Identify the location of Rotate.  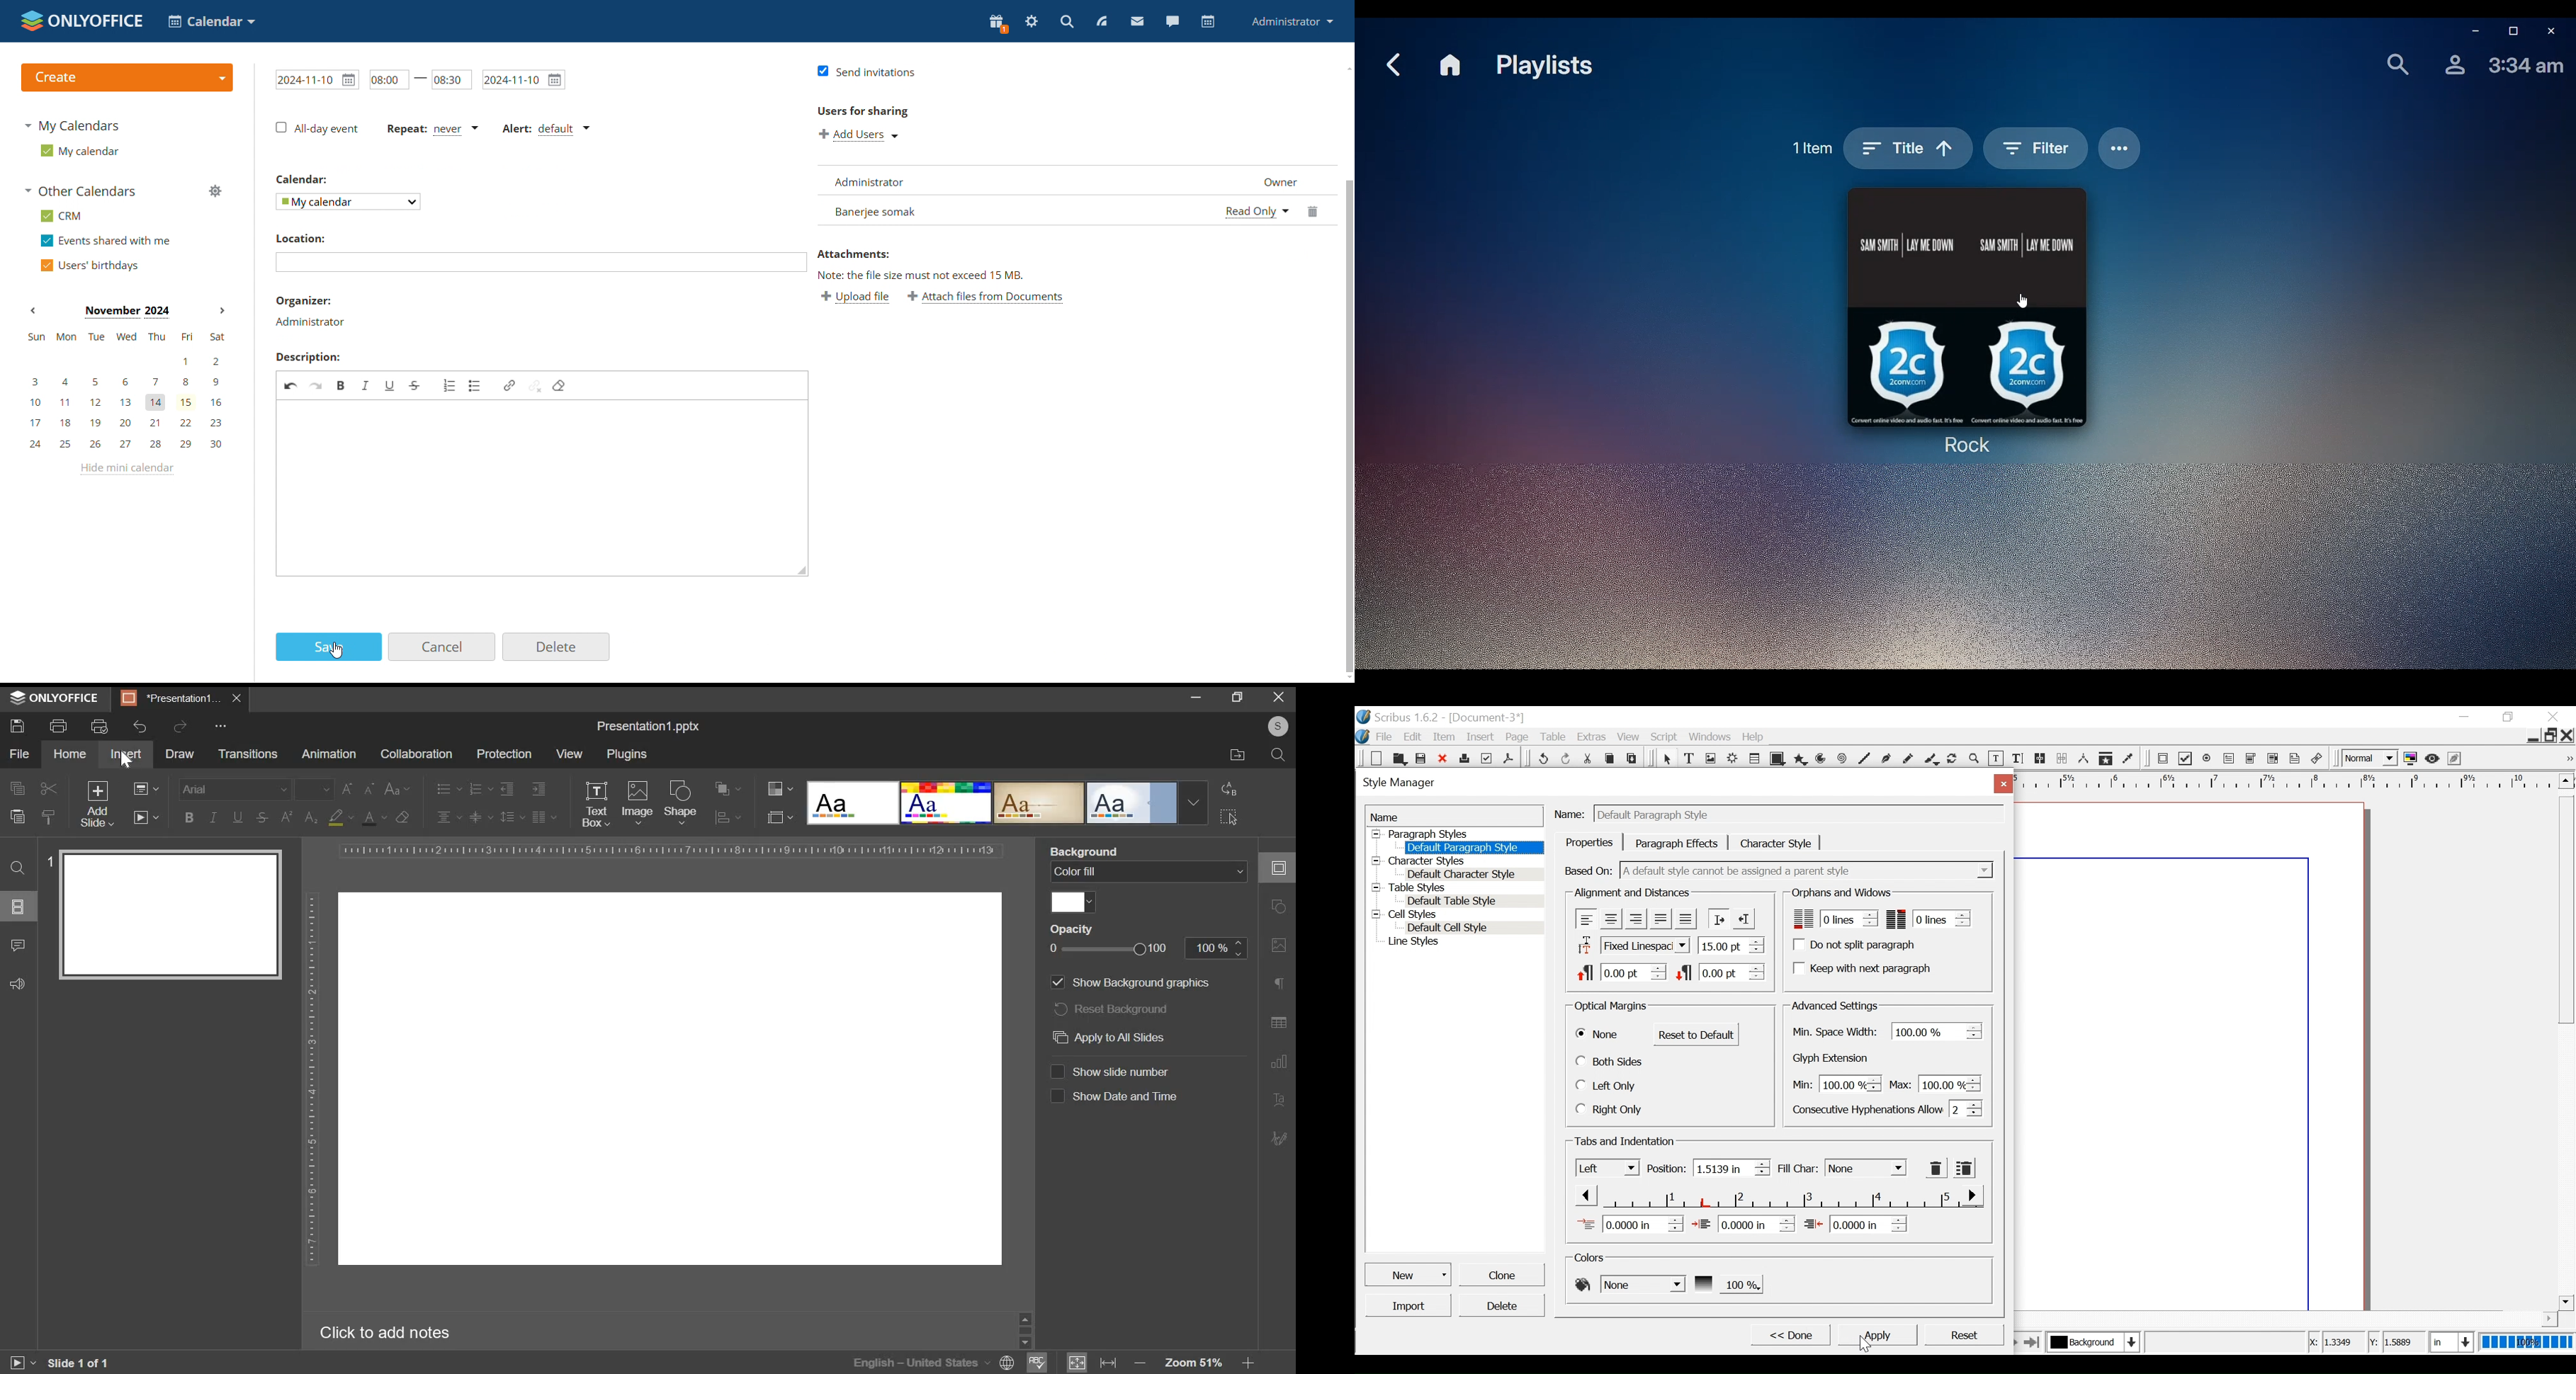
(1953, 760).